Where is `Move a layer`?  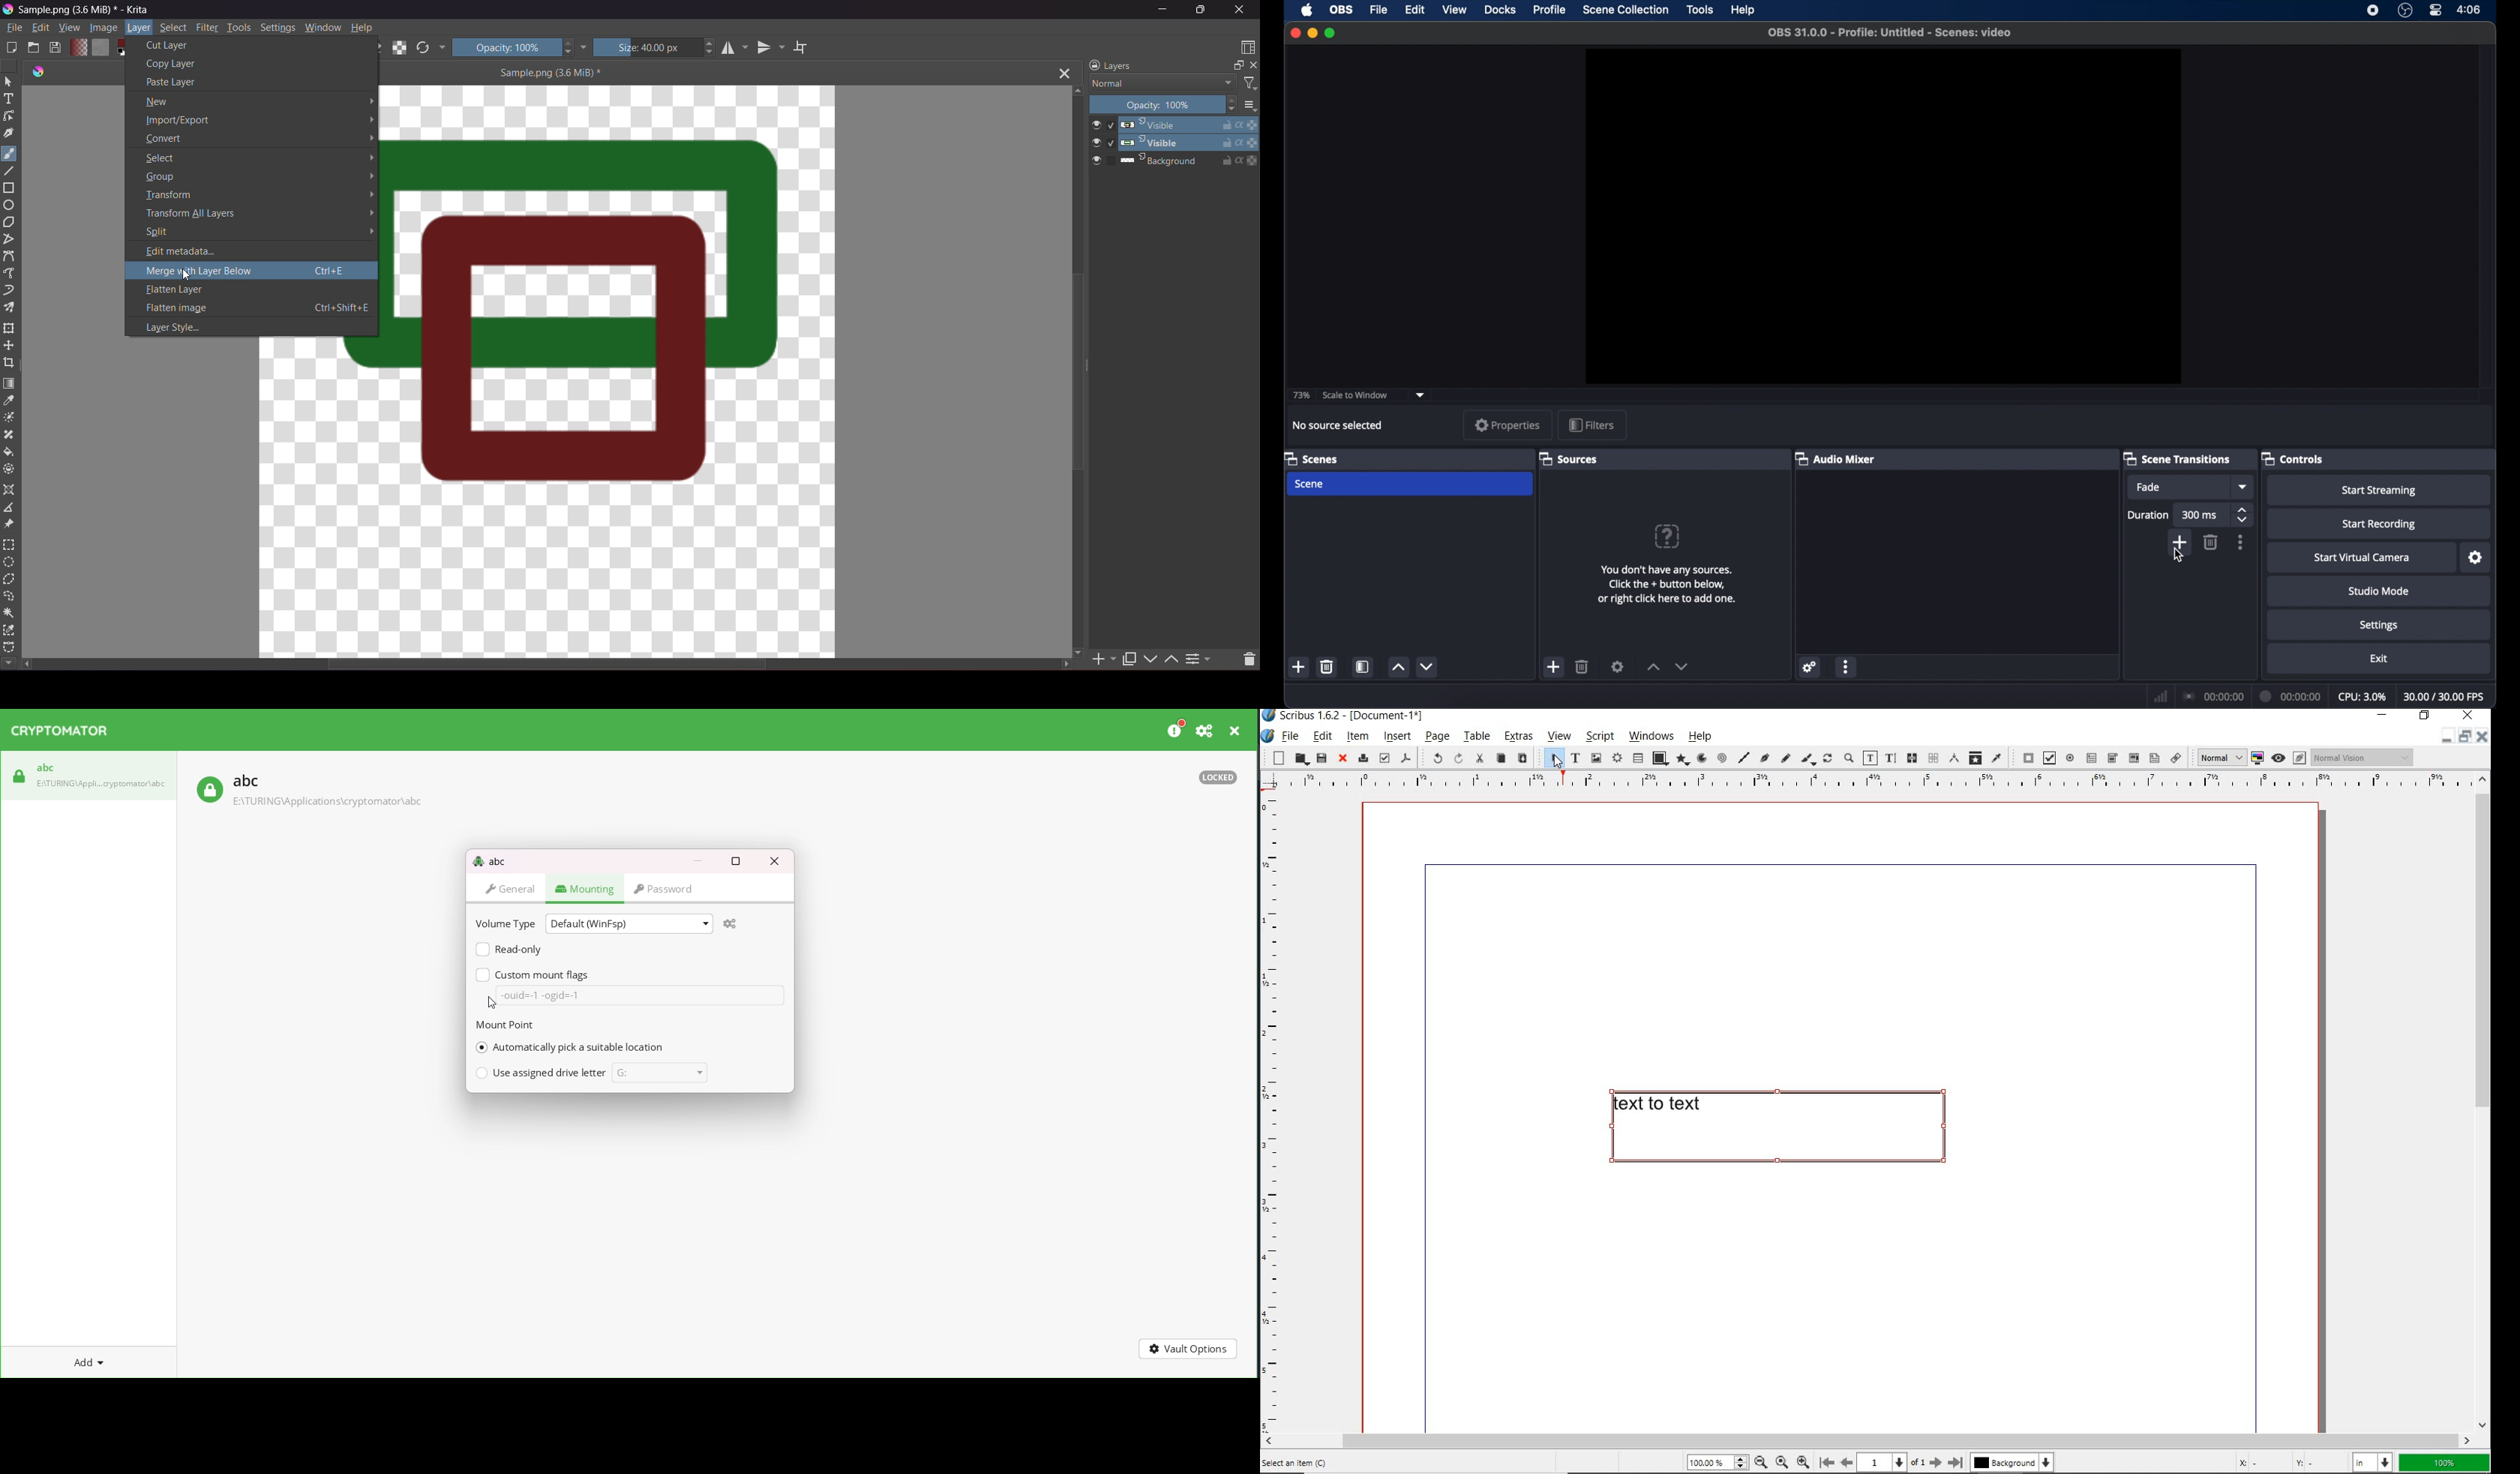 Move a layer is located at coordinates (10, 346).